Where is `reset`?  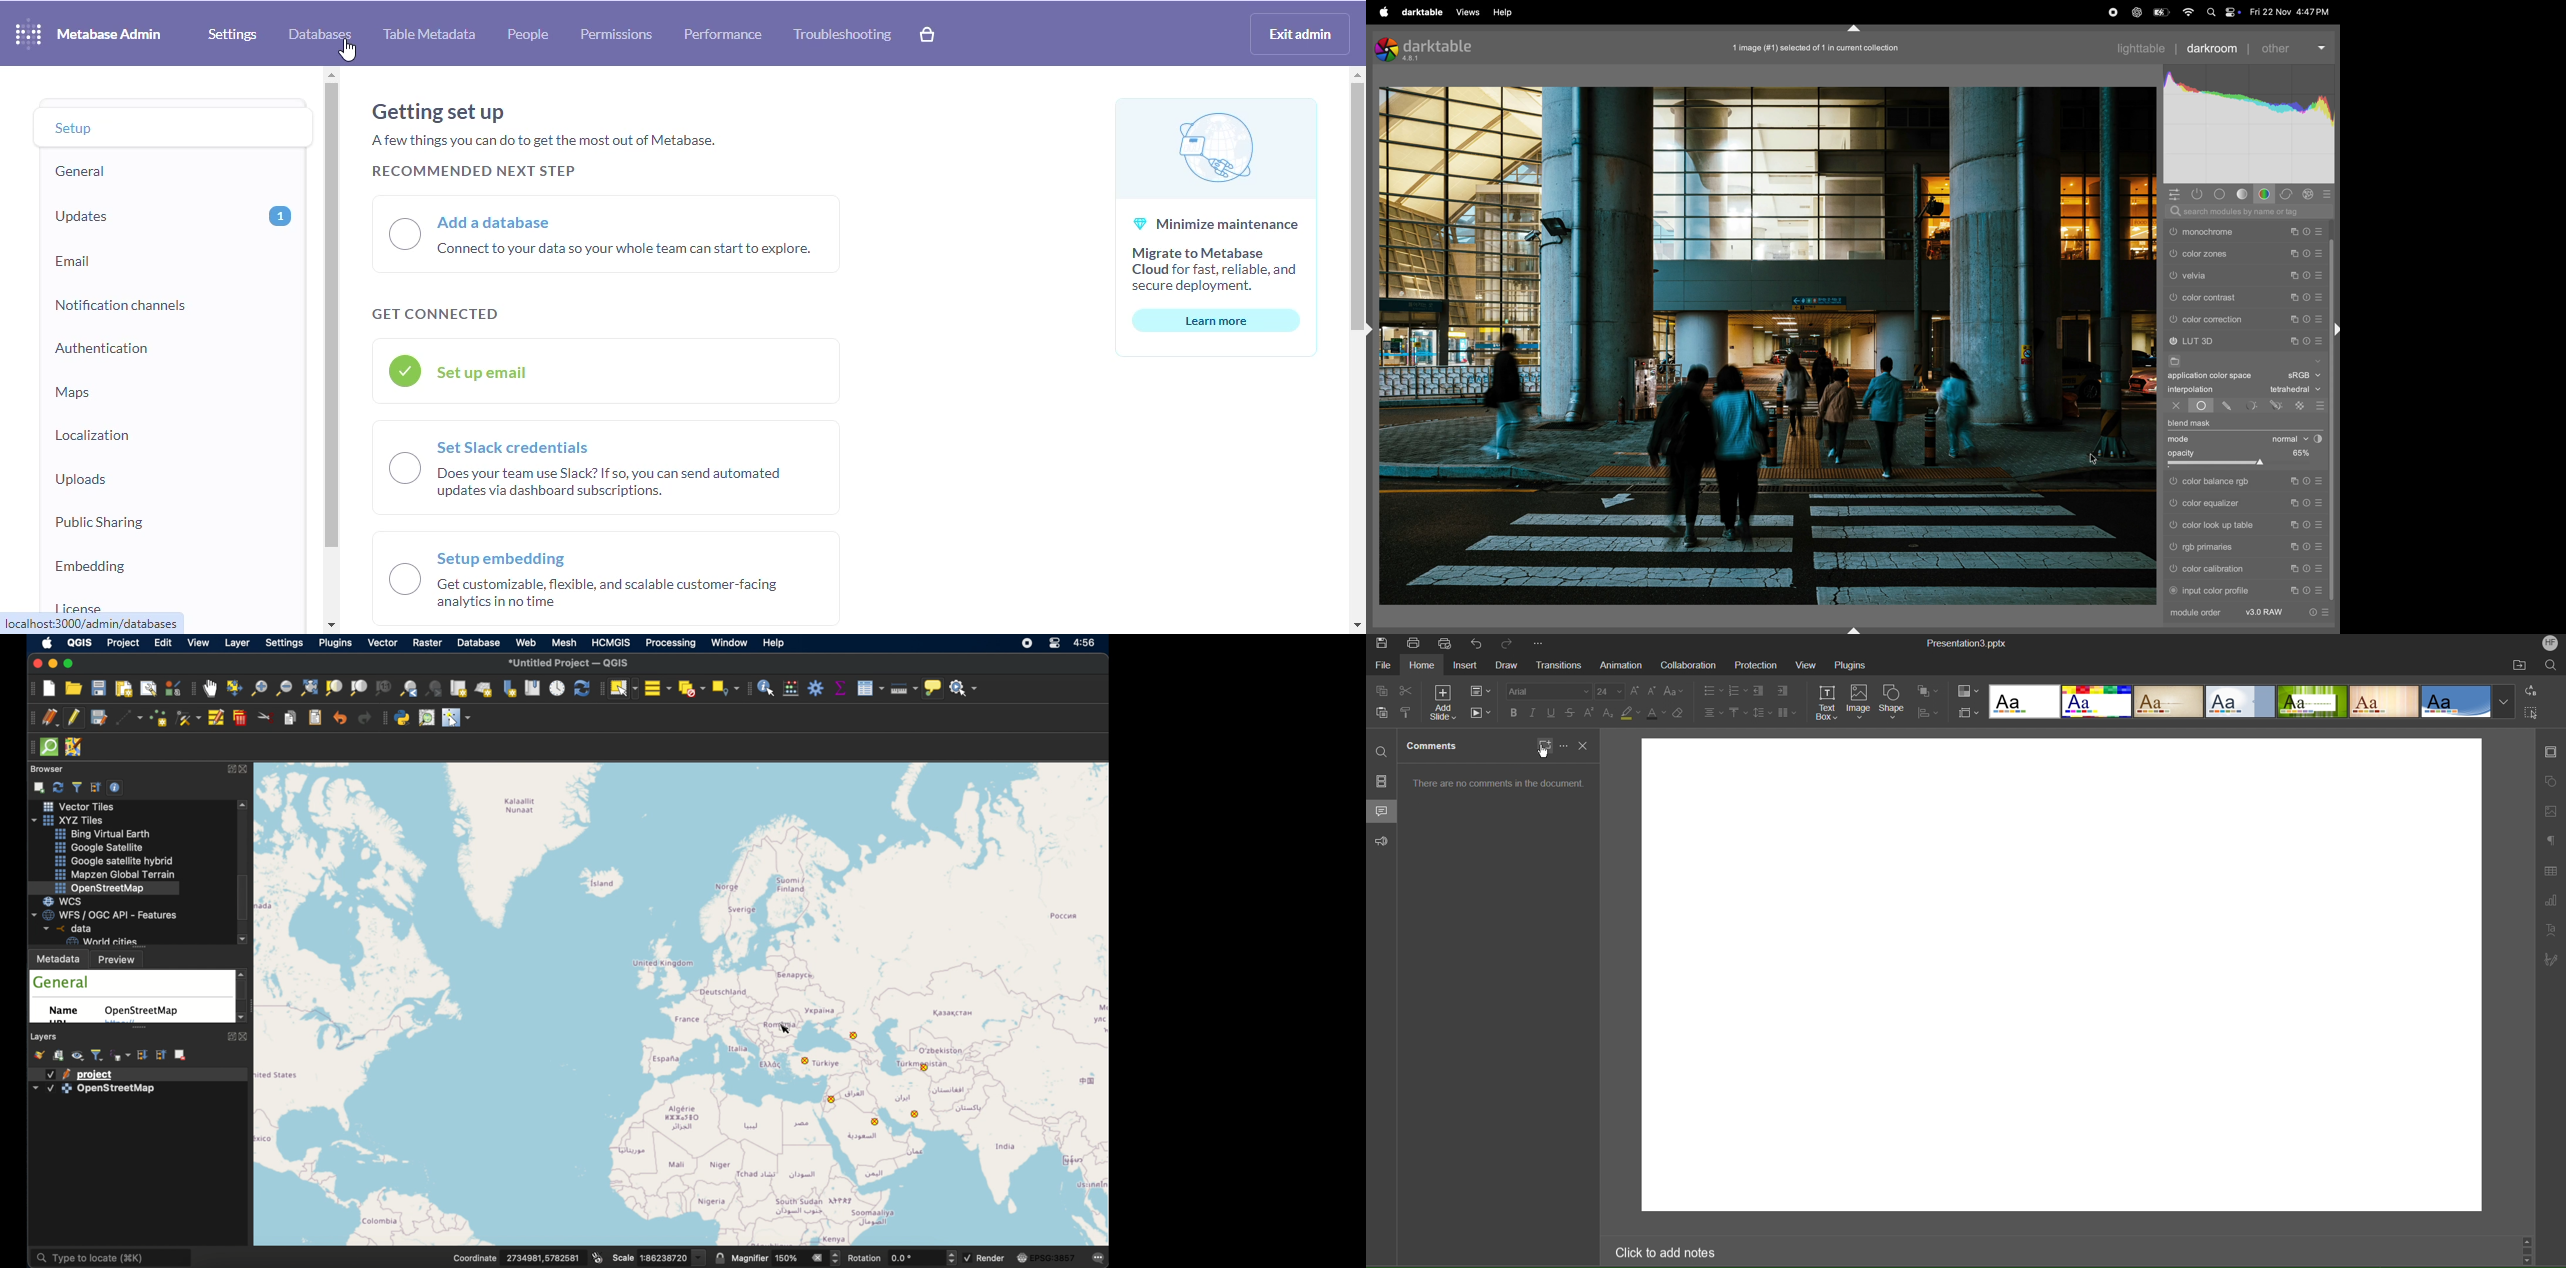 reset is located at coordinates (2309, 482).